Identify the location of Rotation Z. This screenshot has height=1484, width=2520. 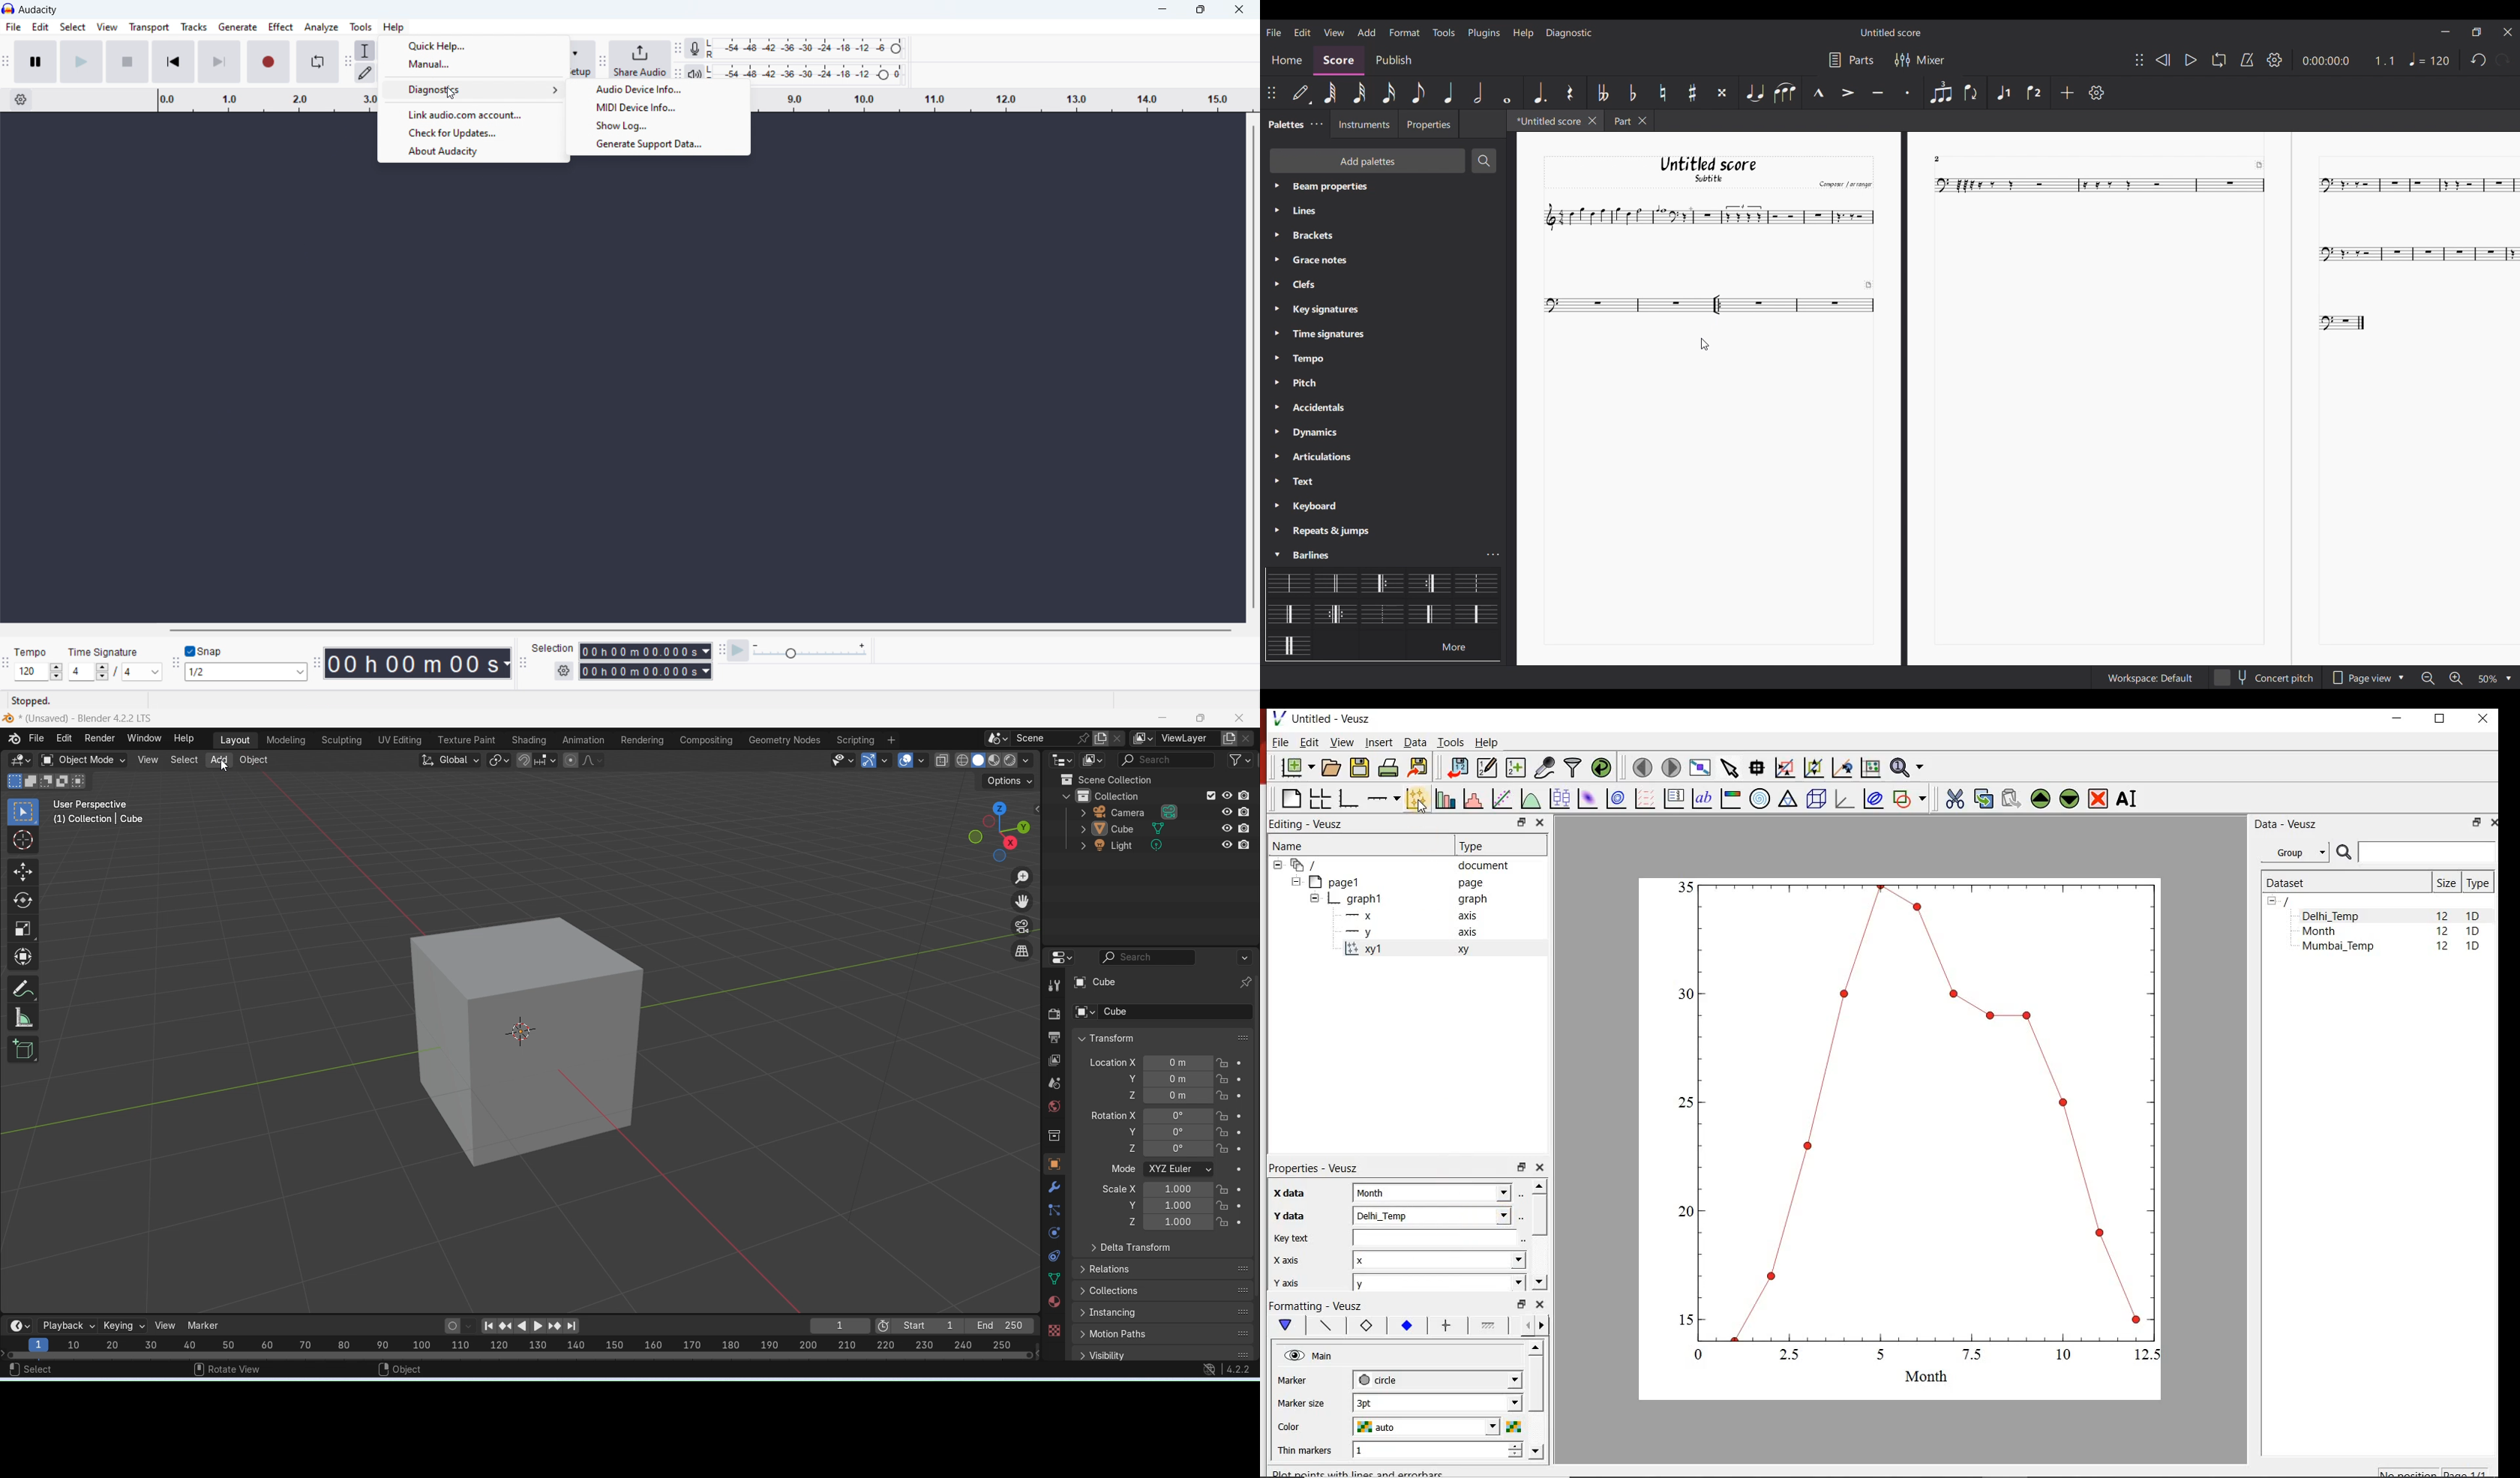
(1194, 1150).